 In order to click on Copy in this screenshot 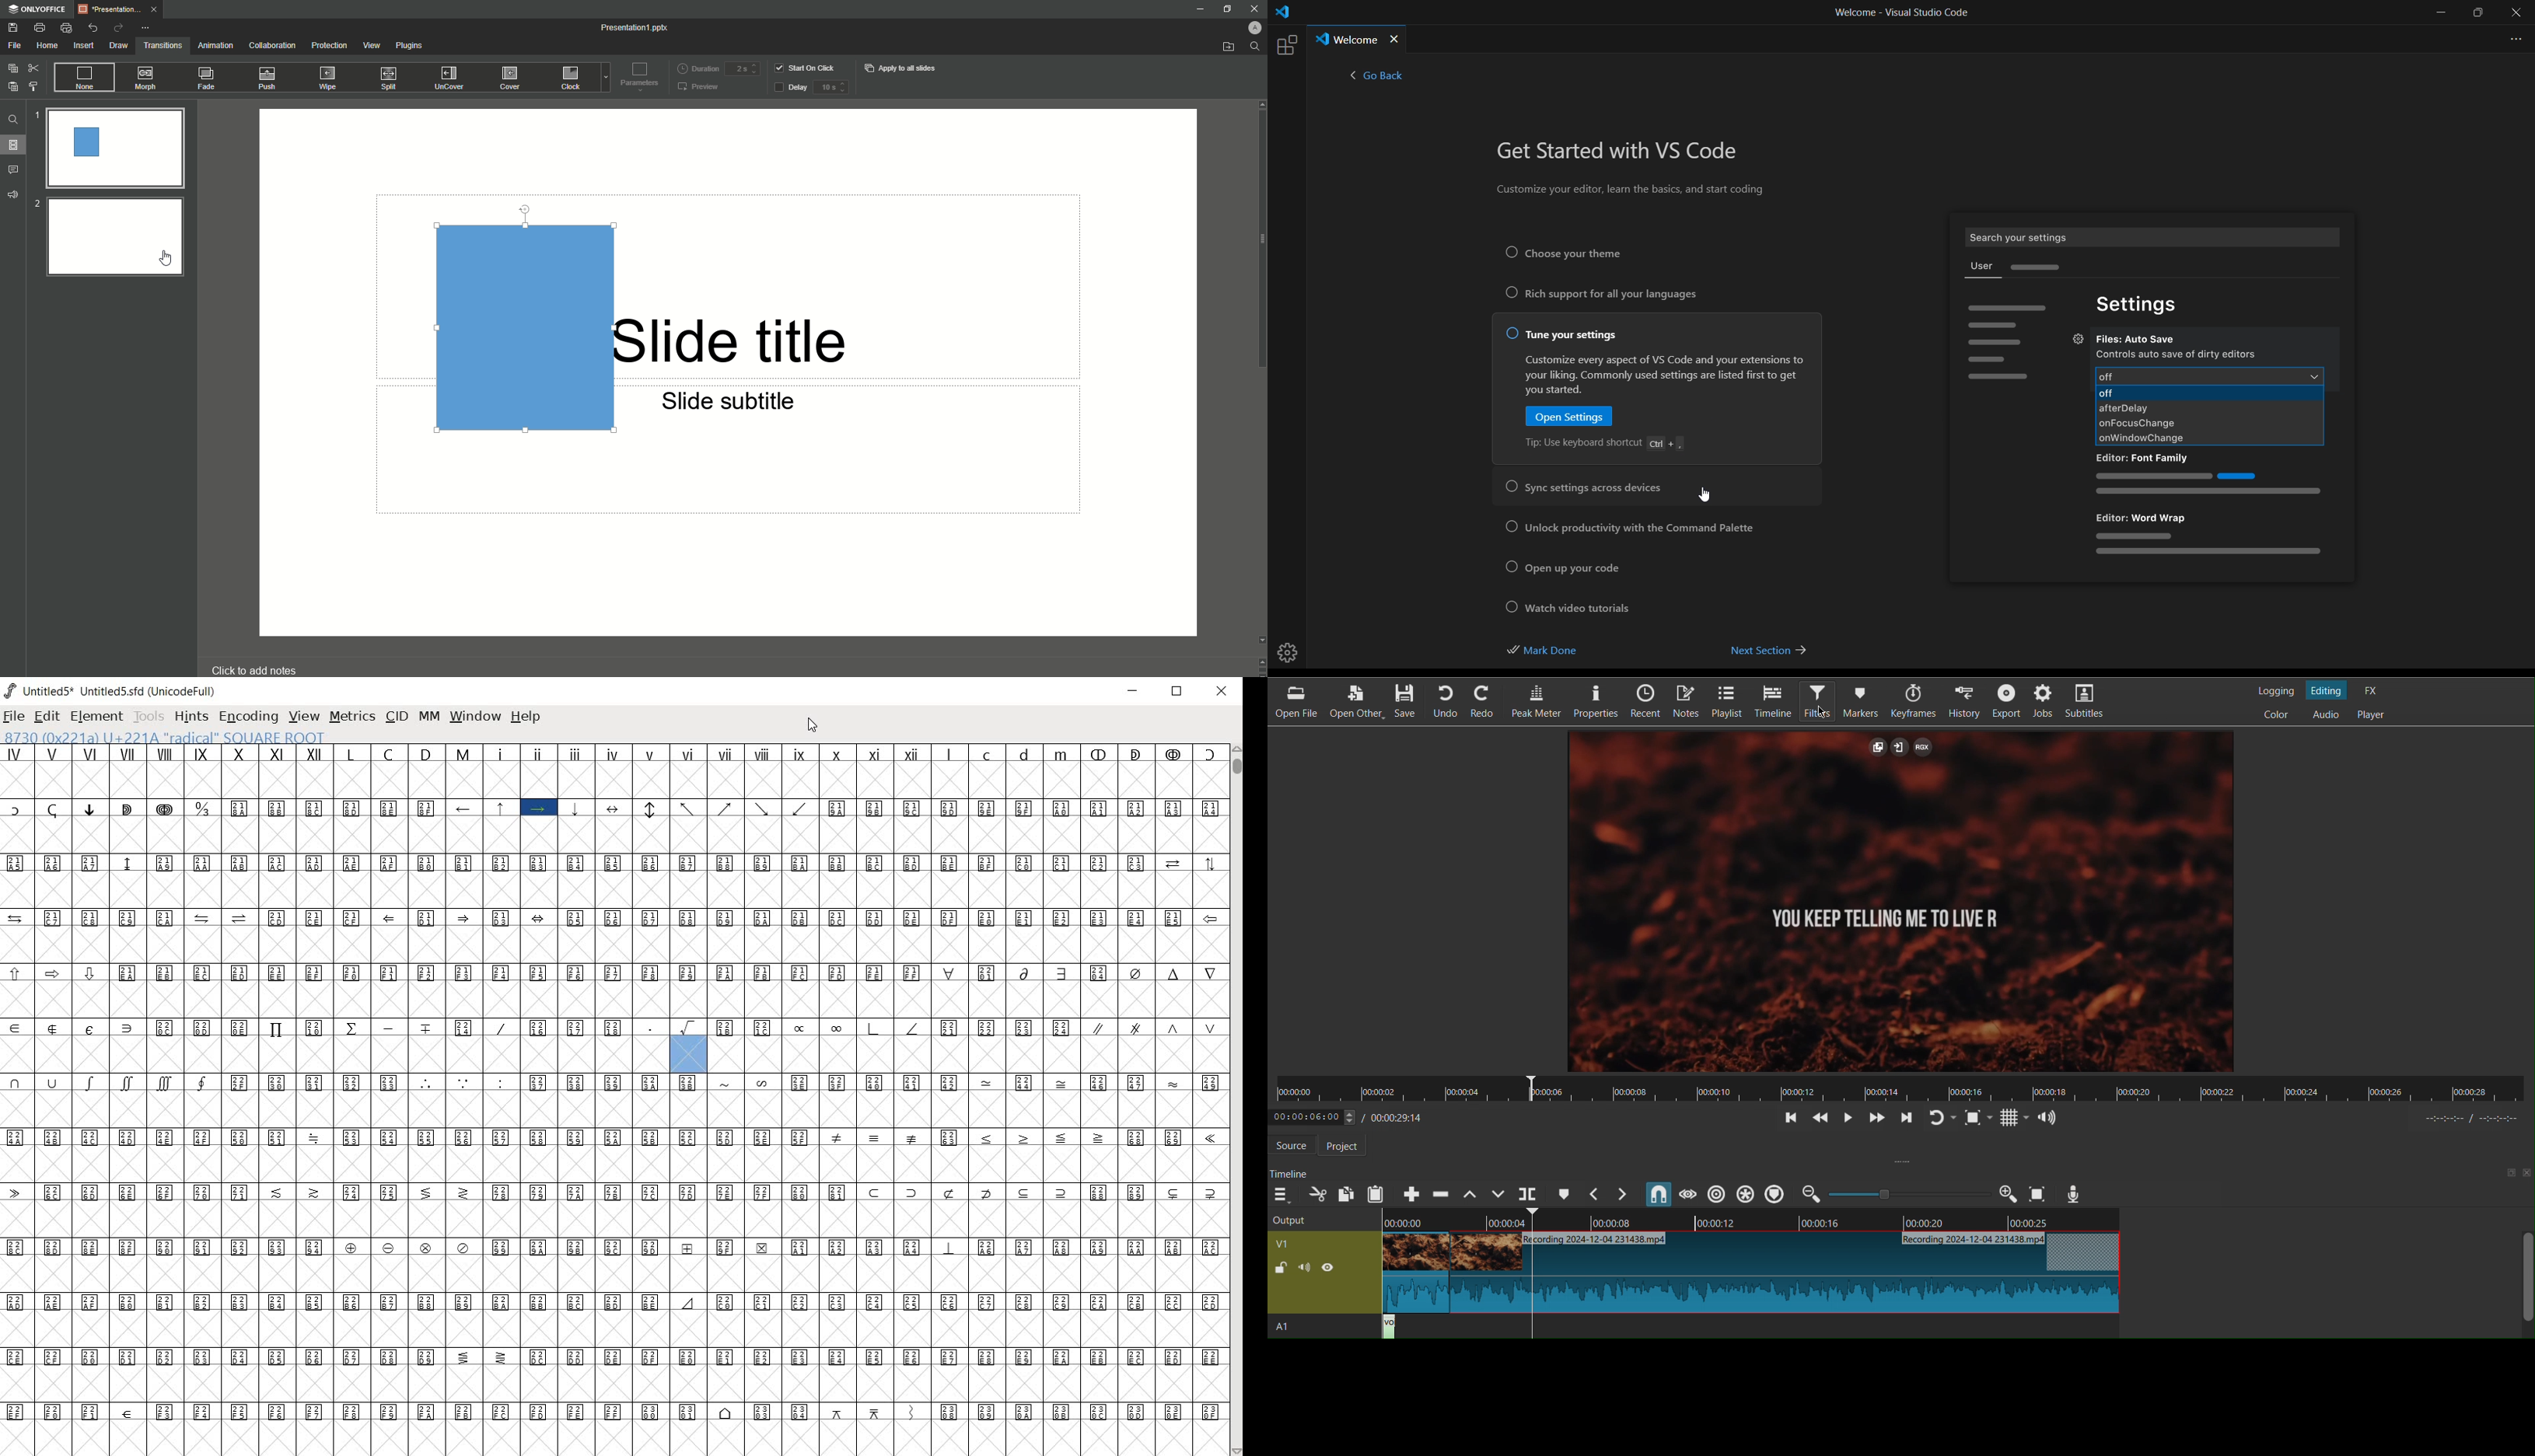, I will do `click(11, 69)`.